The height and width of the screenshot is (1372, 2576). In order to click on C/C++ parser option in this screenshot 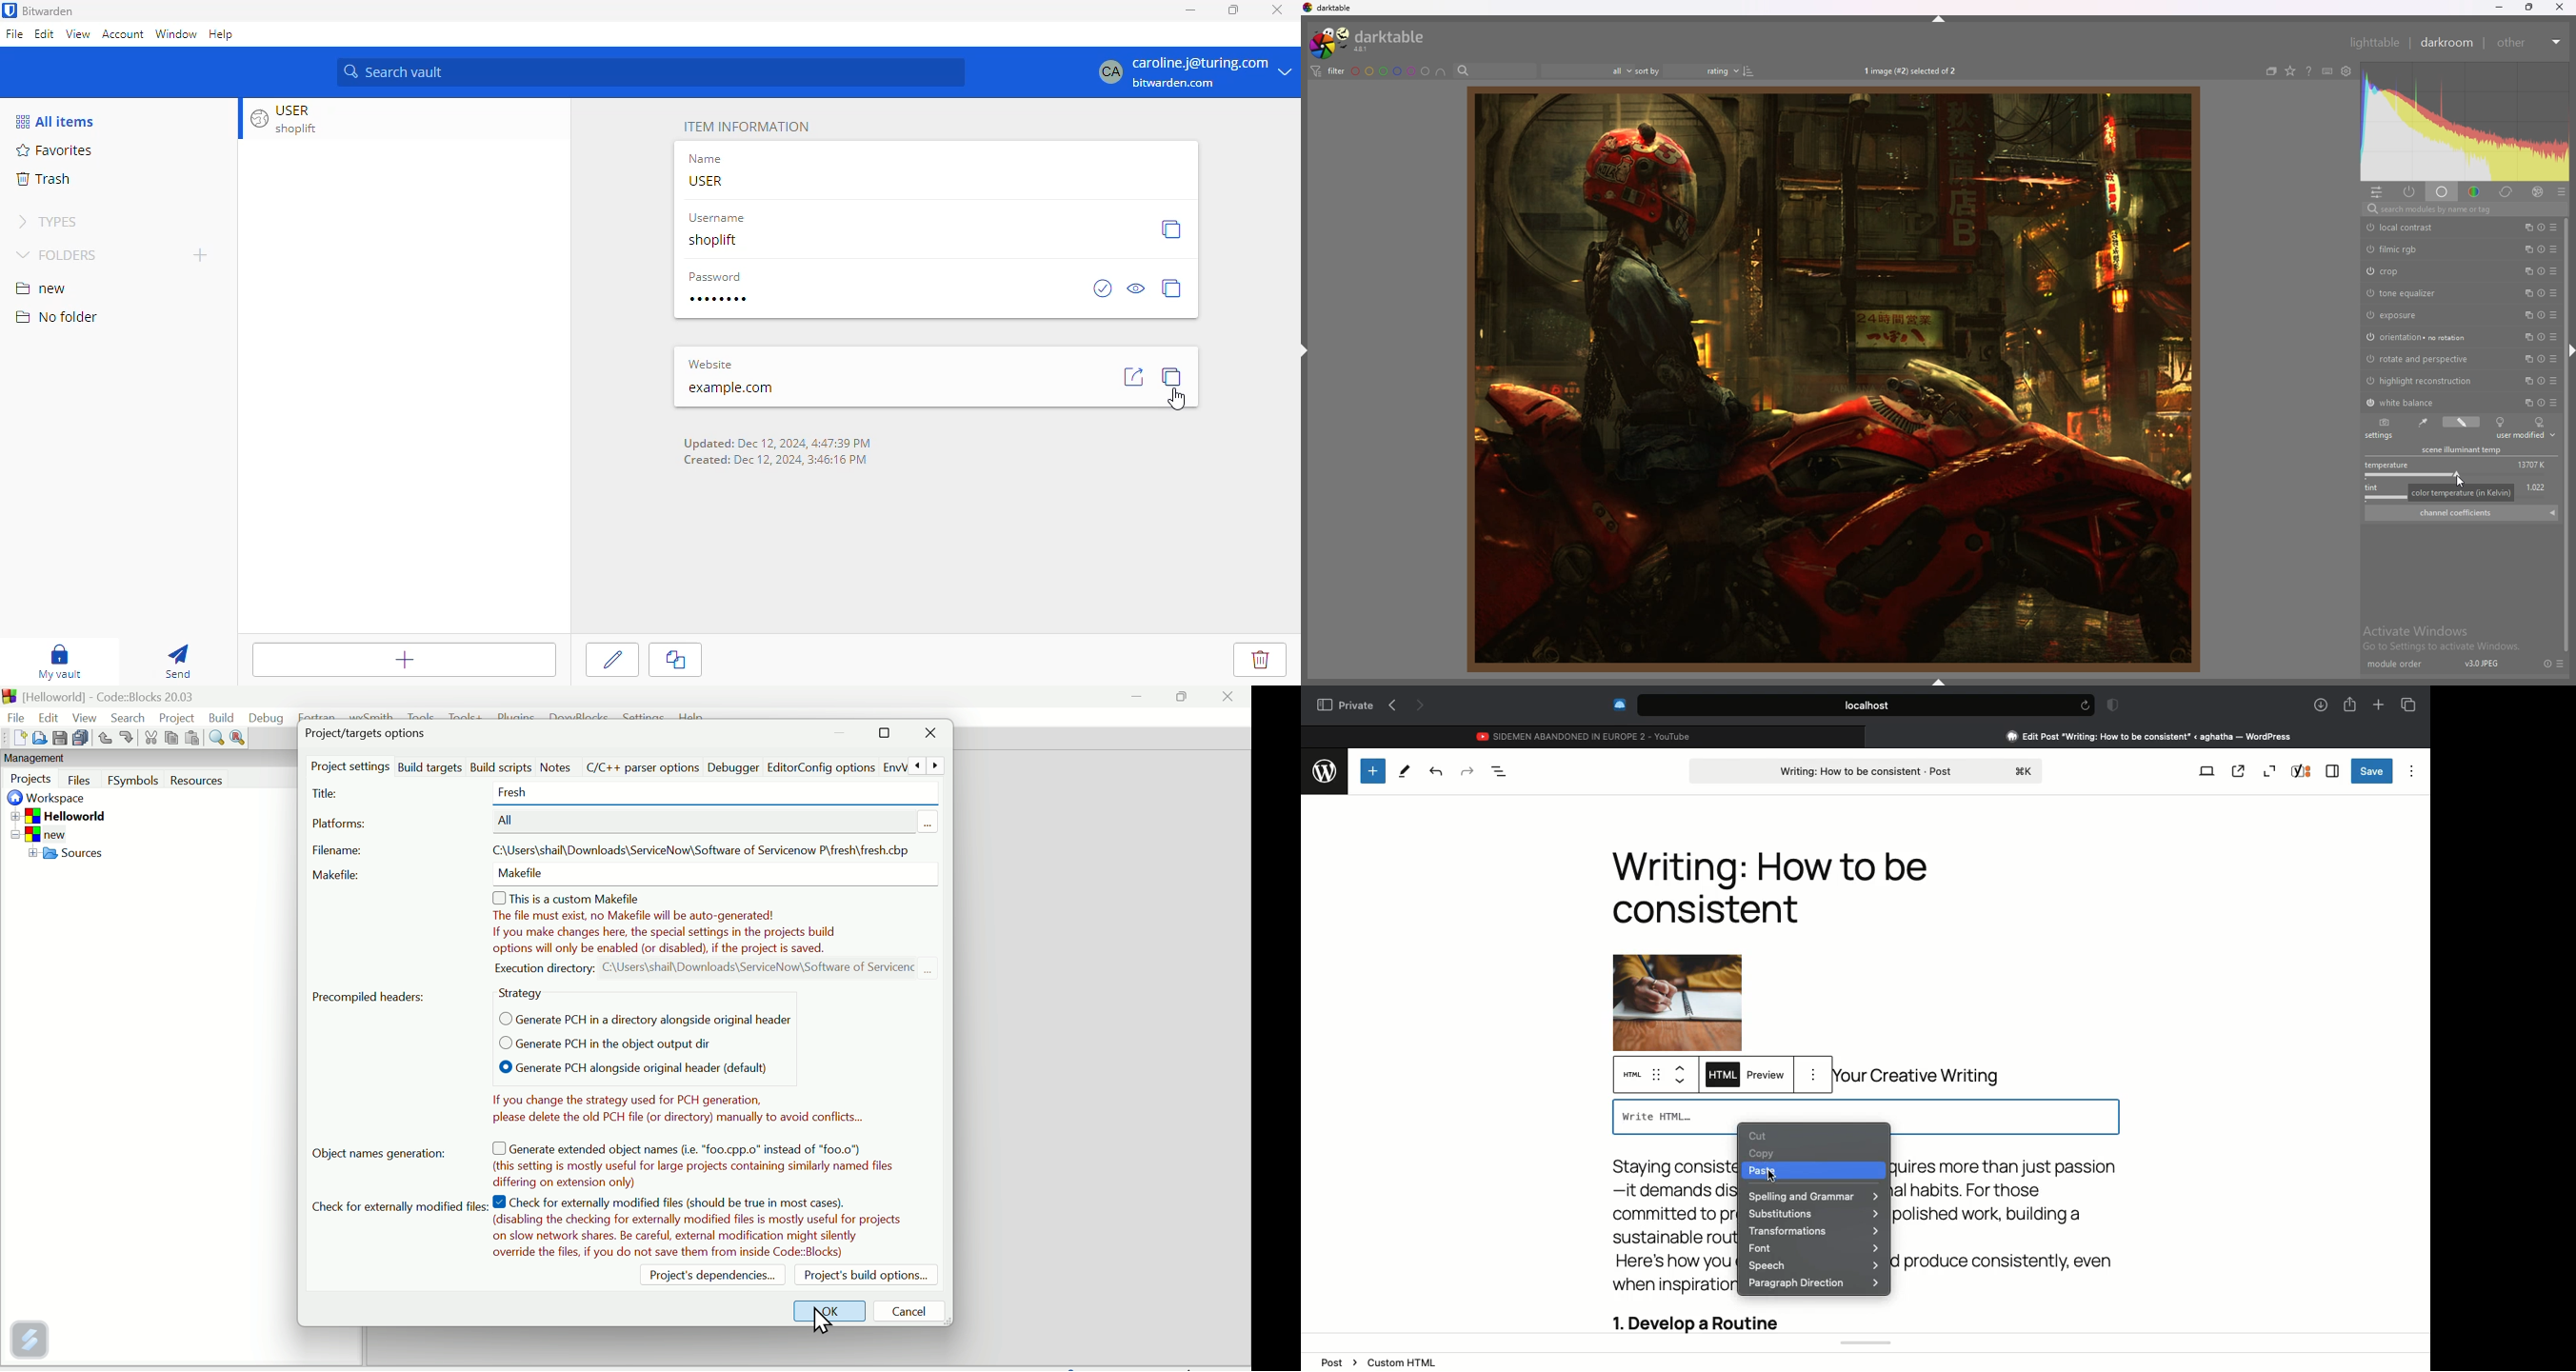, I will do `click(643, 765)`.